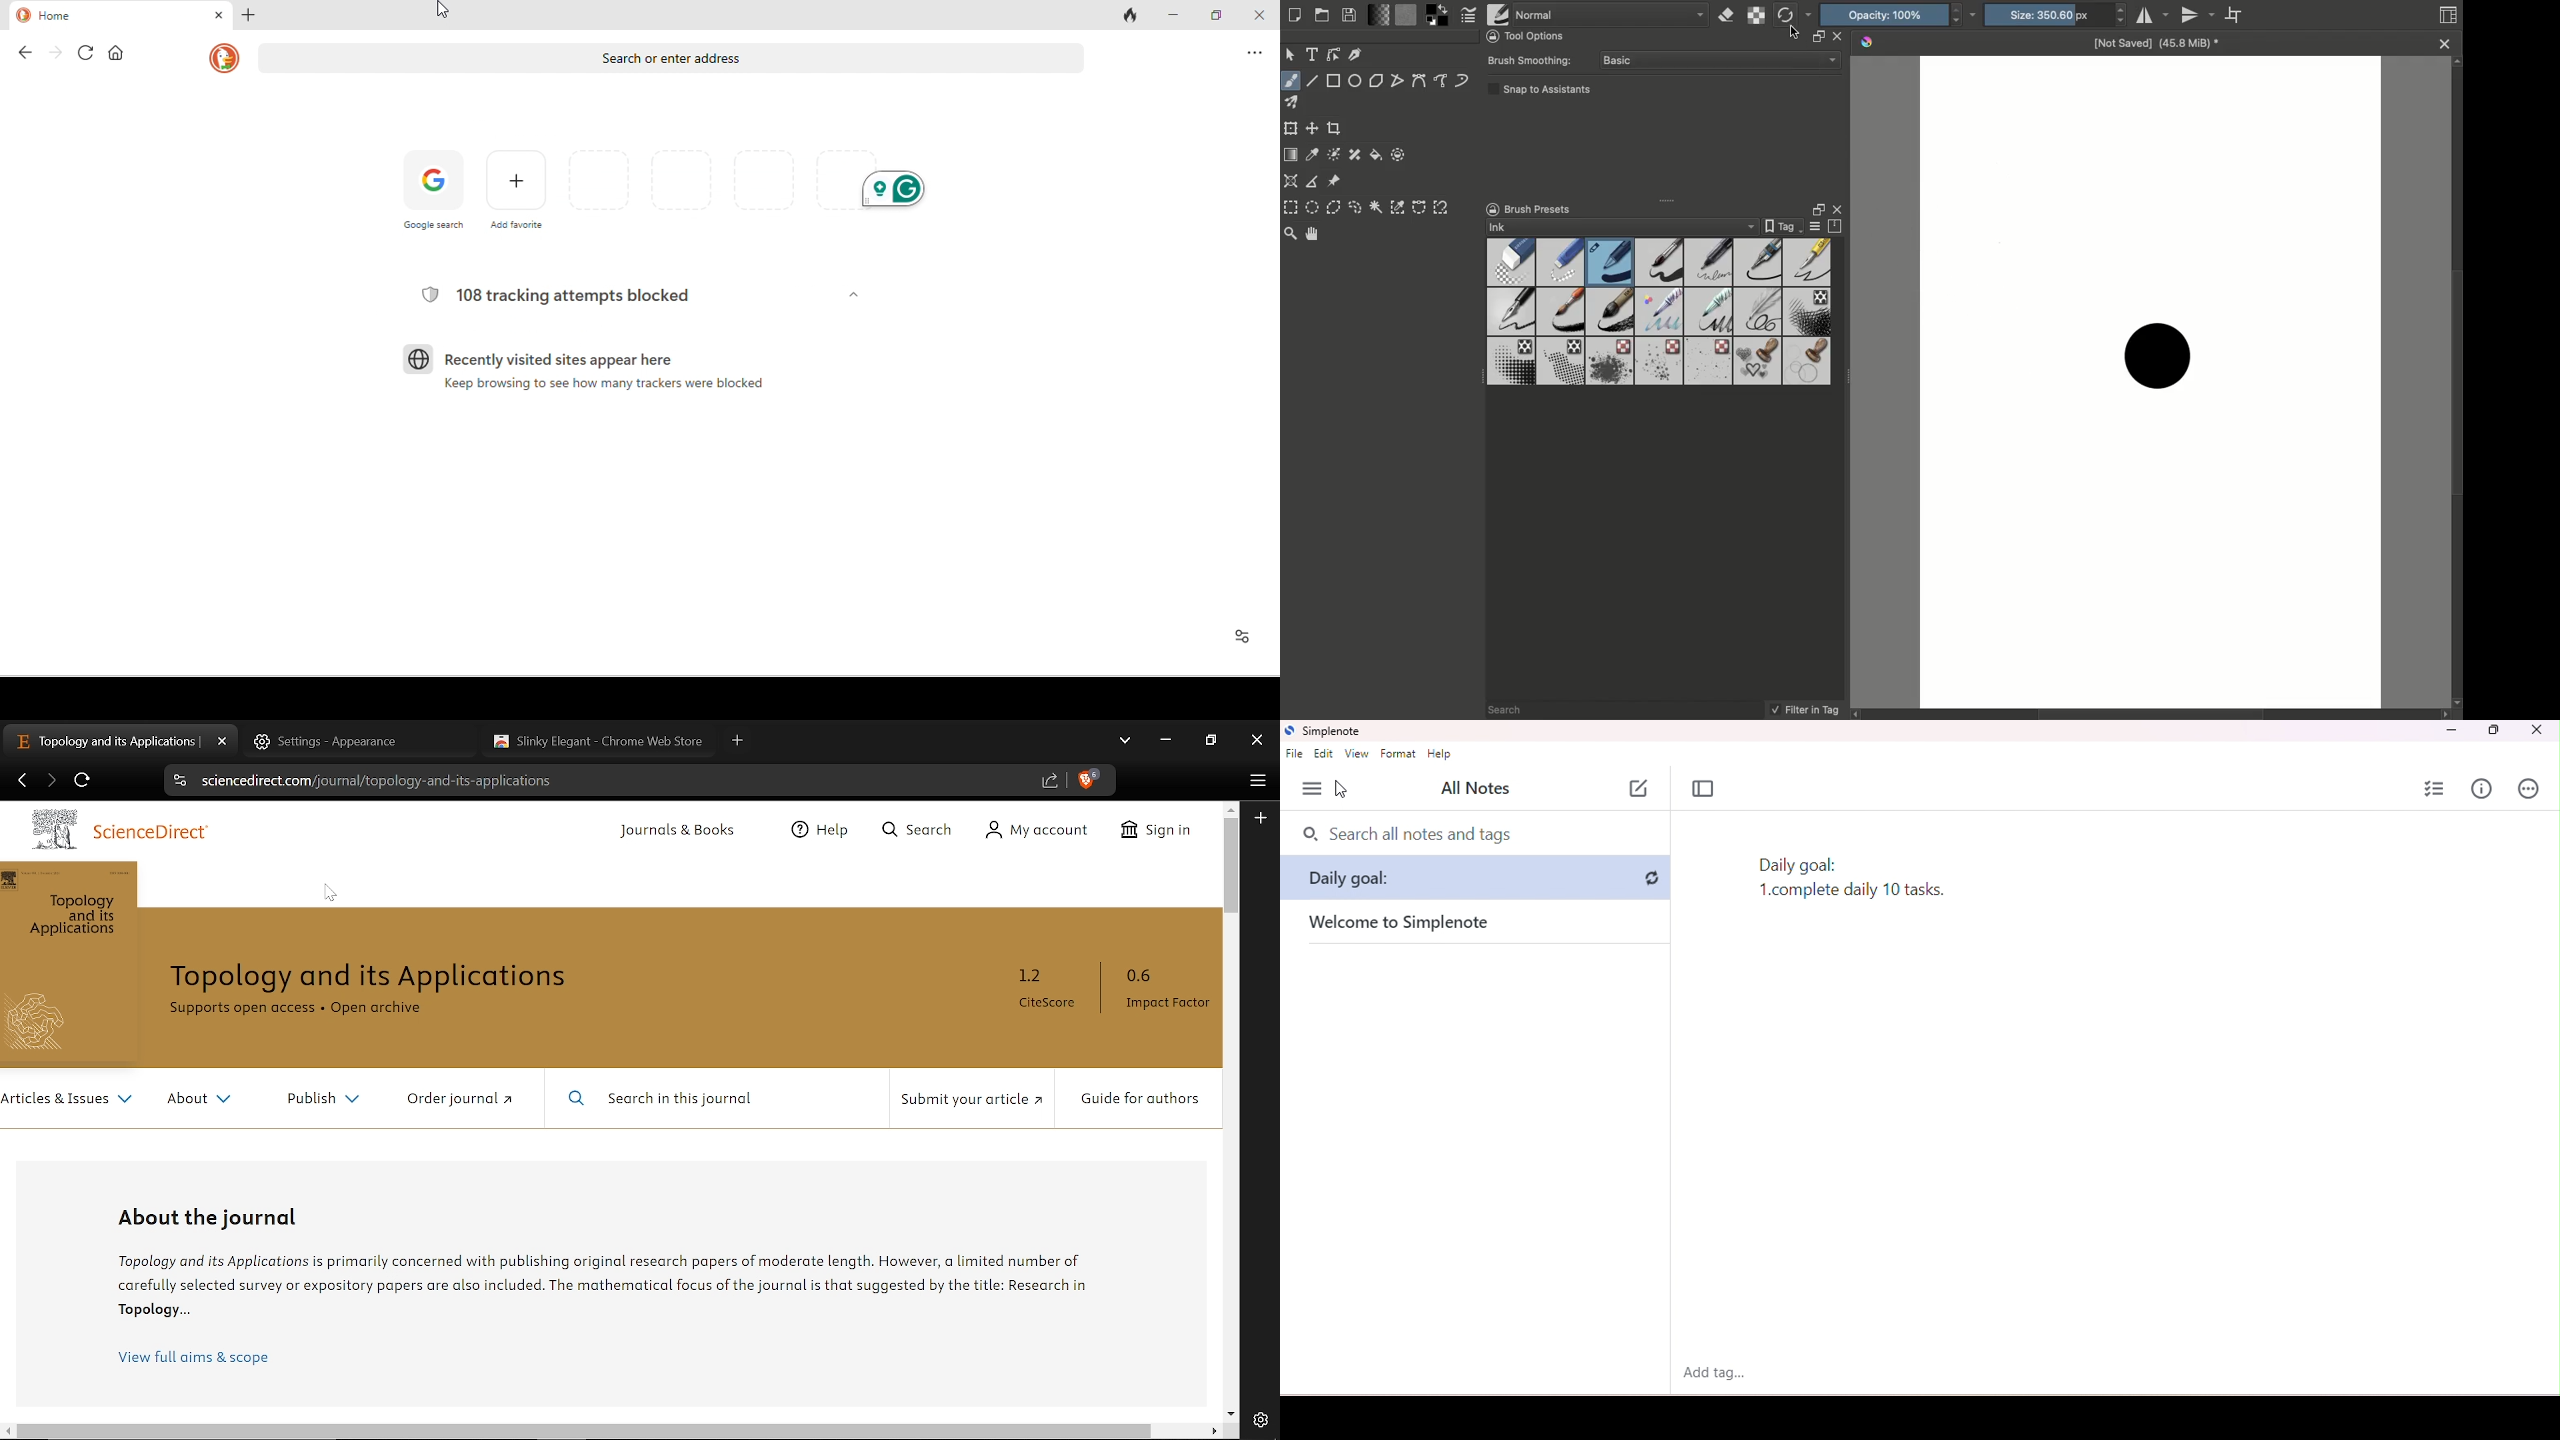 The width and height of the screenshot is (2576, 1456). What do you see at coordinates (1534, 61) in the screenshot?
I see `Brush smoothing` at bounding box center [1534, 61].